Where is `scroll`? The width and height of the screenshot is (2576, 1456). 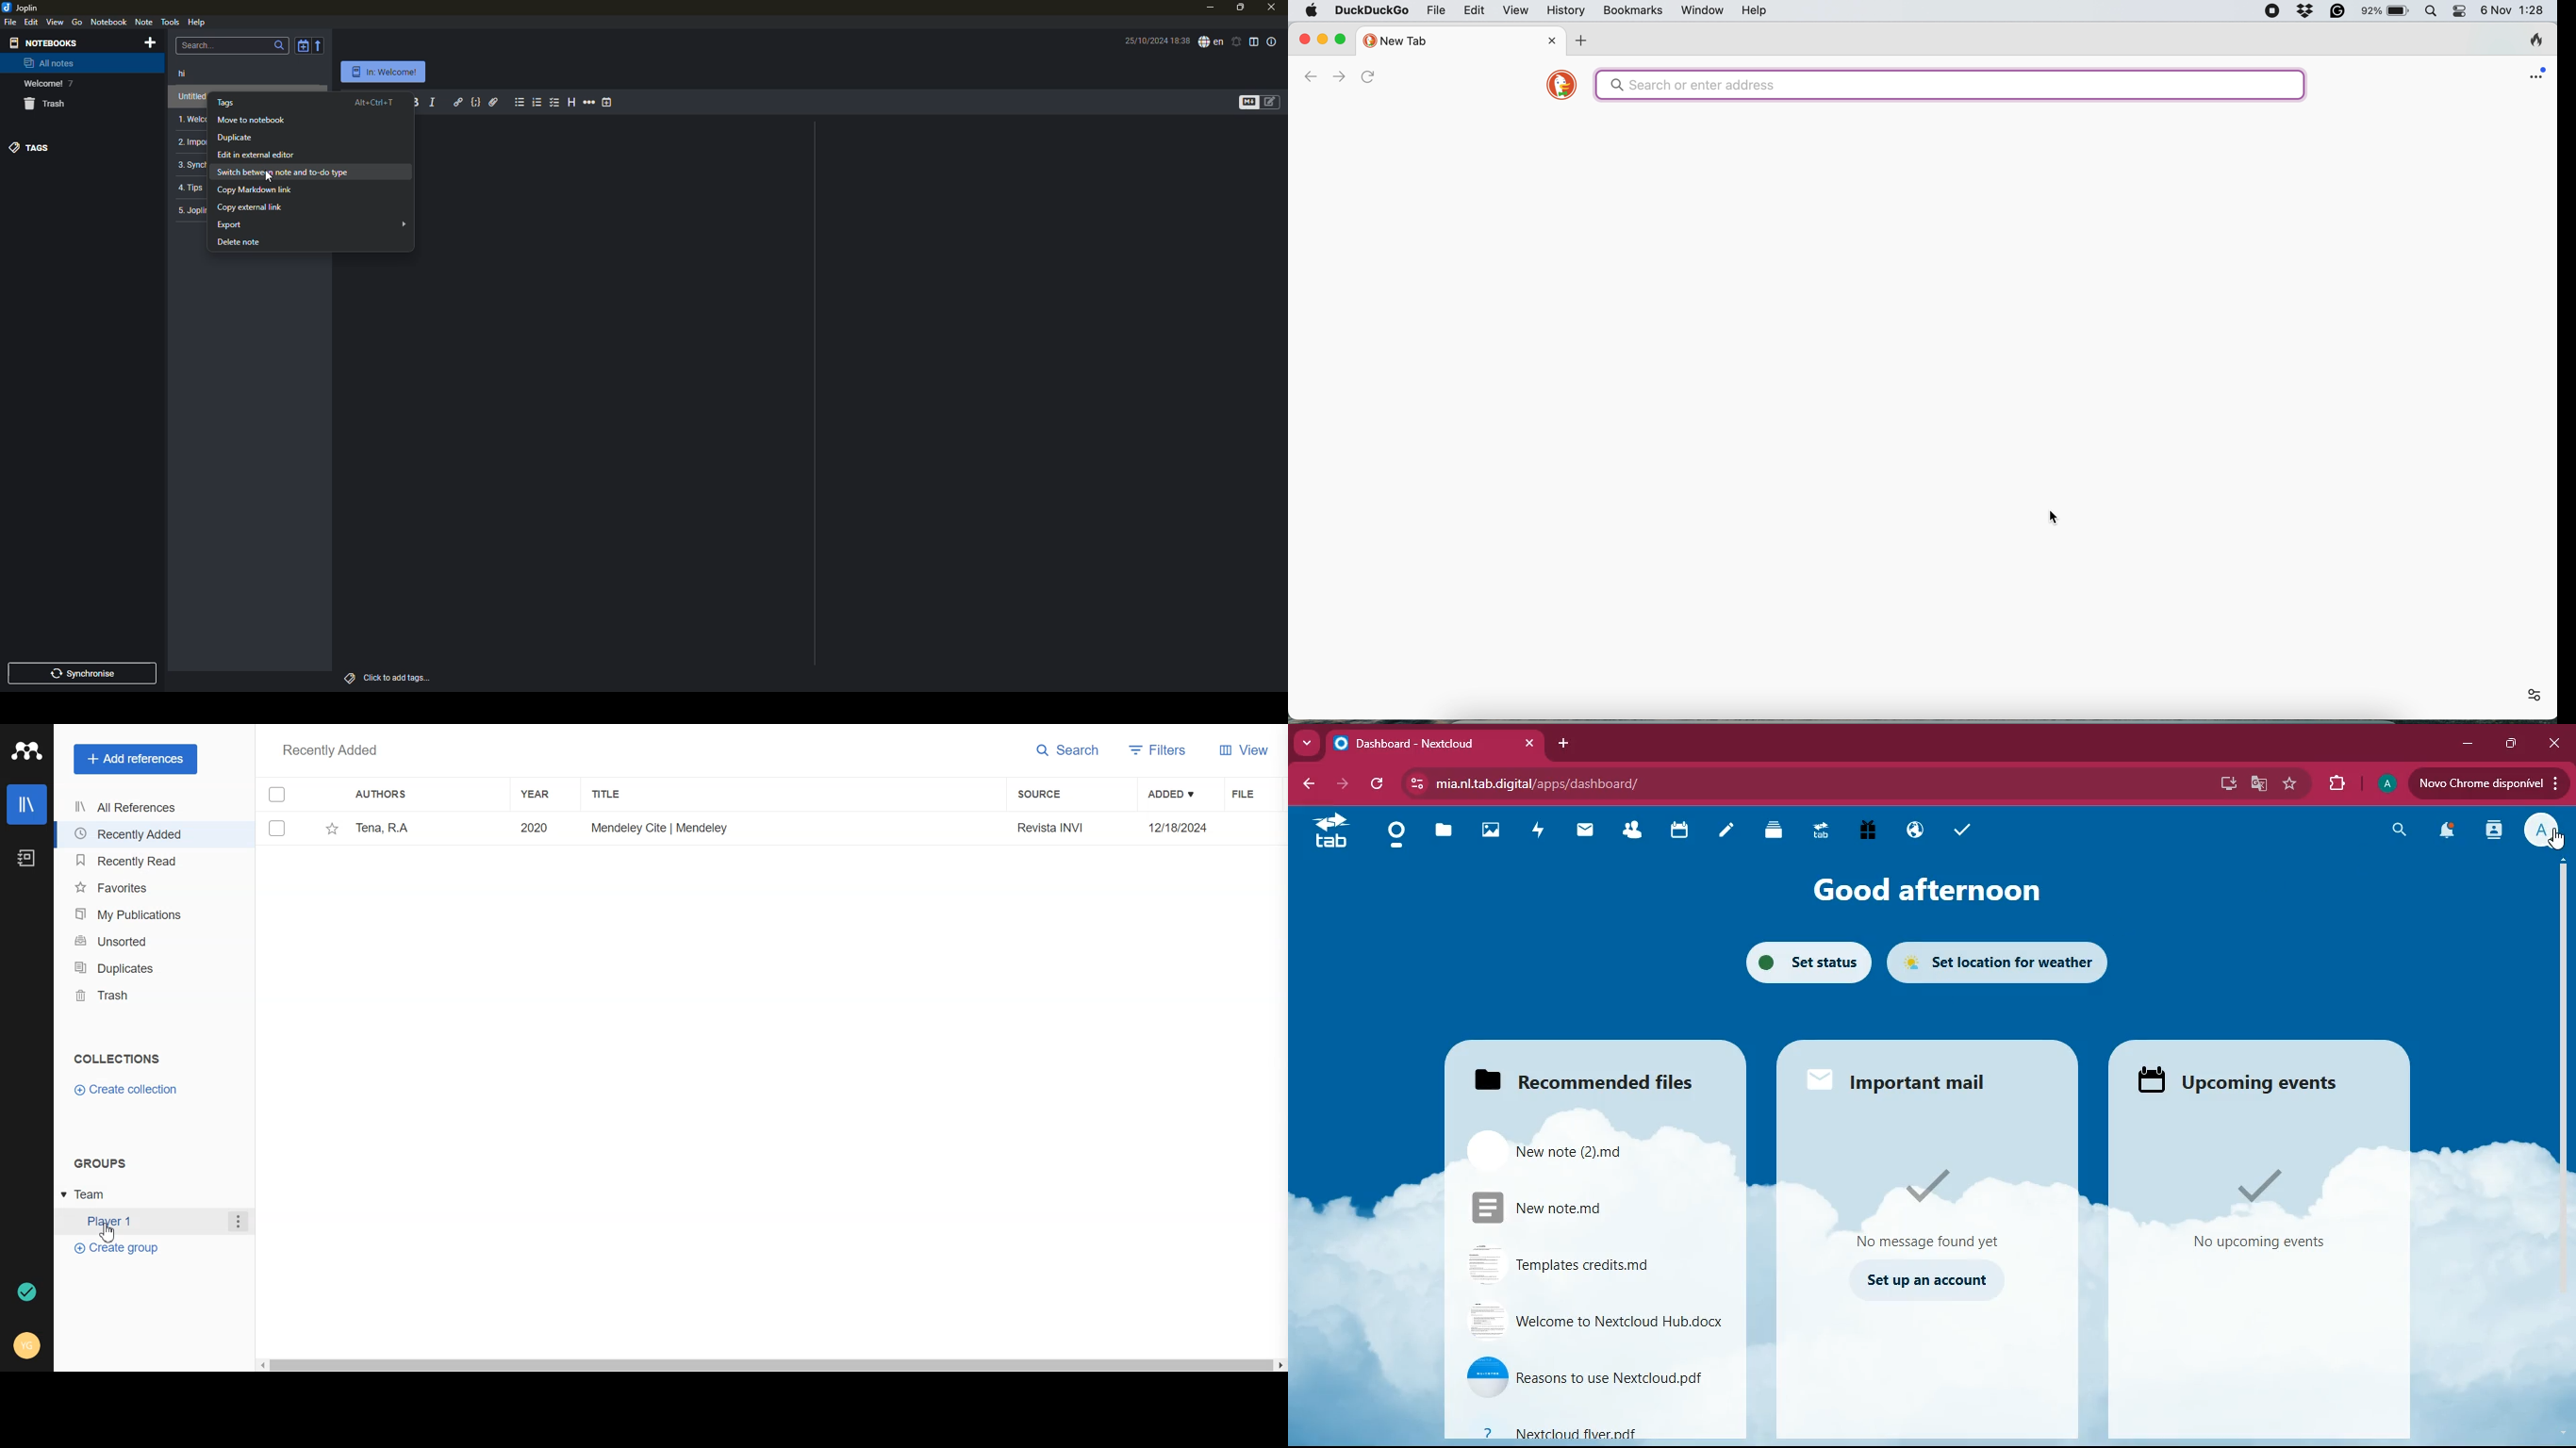 scroll is located at coordinates (2563, 1034).